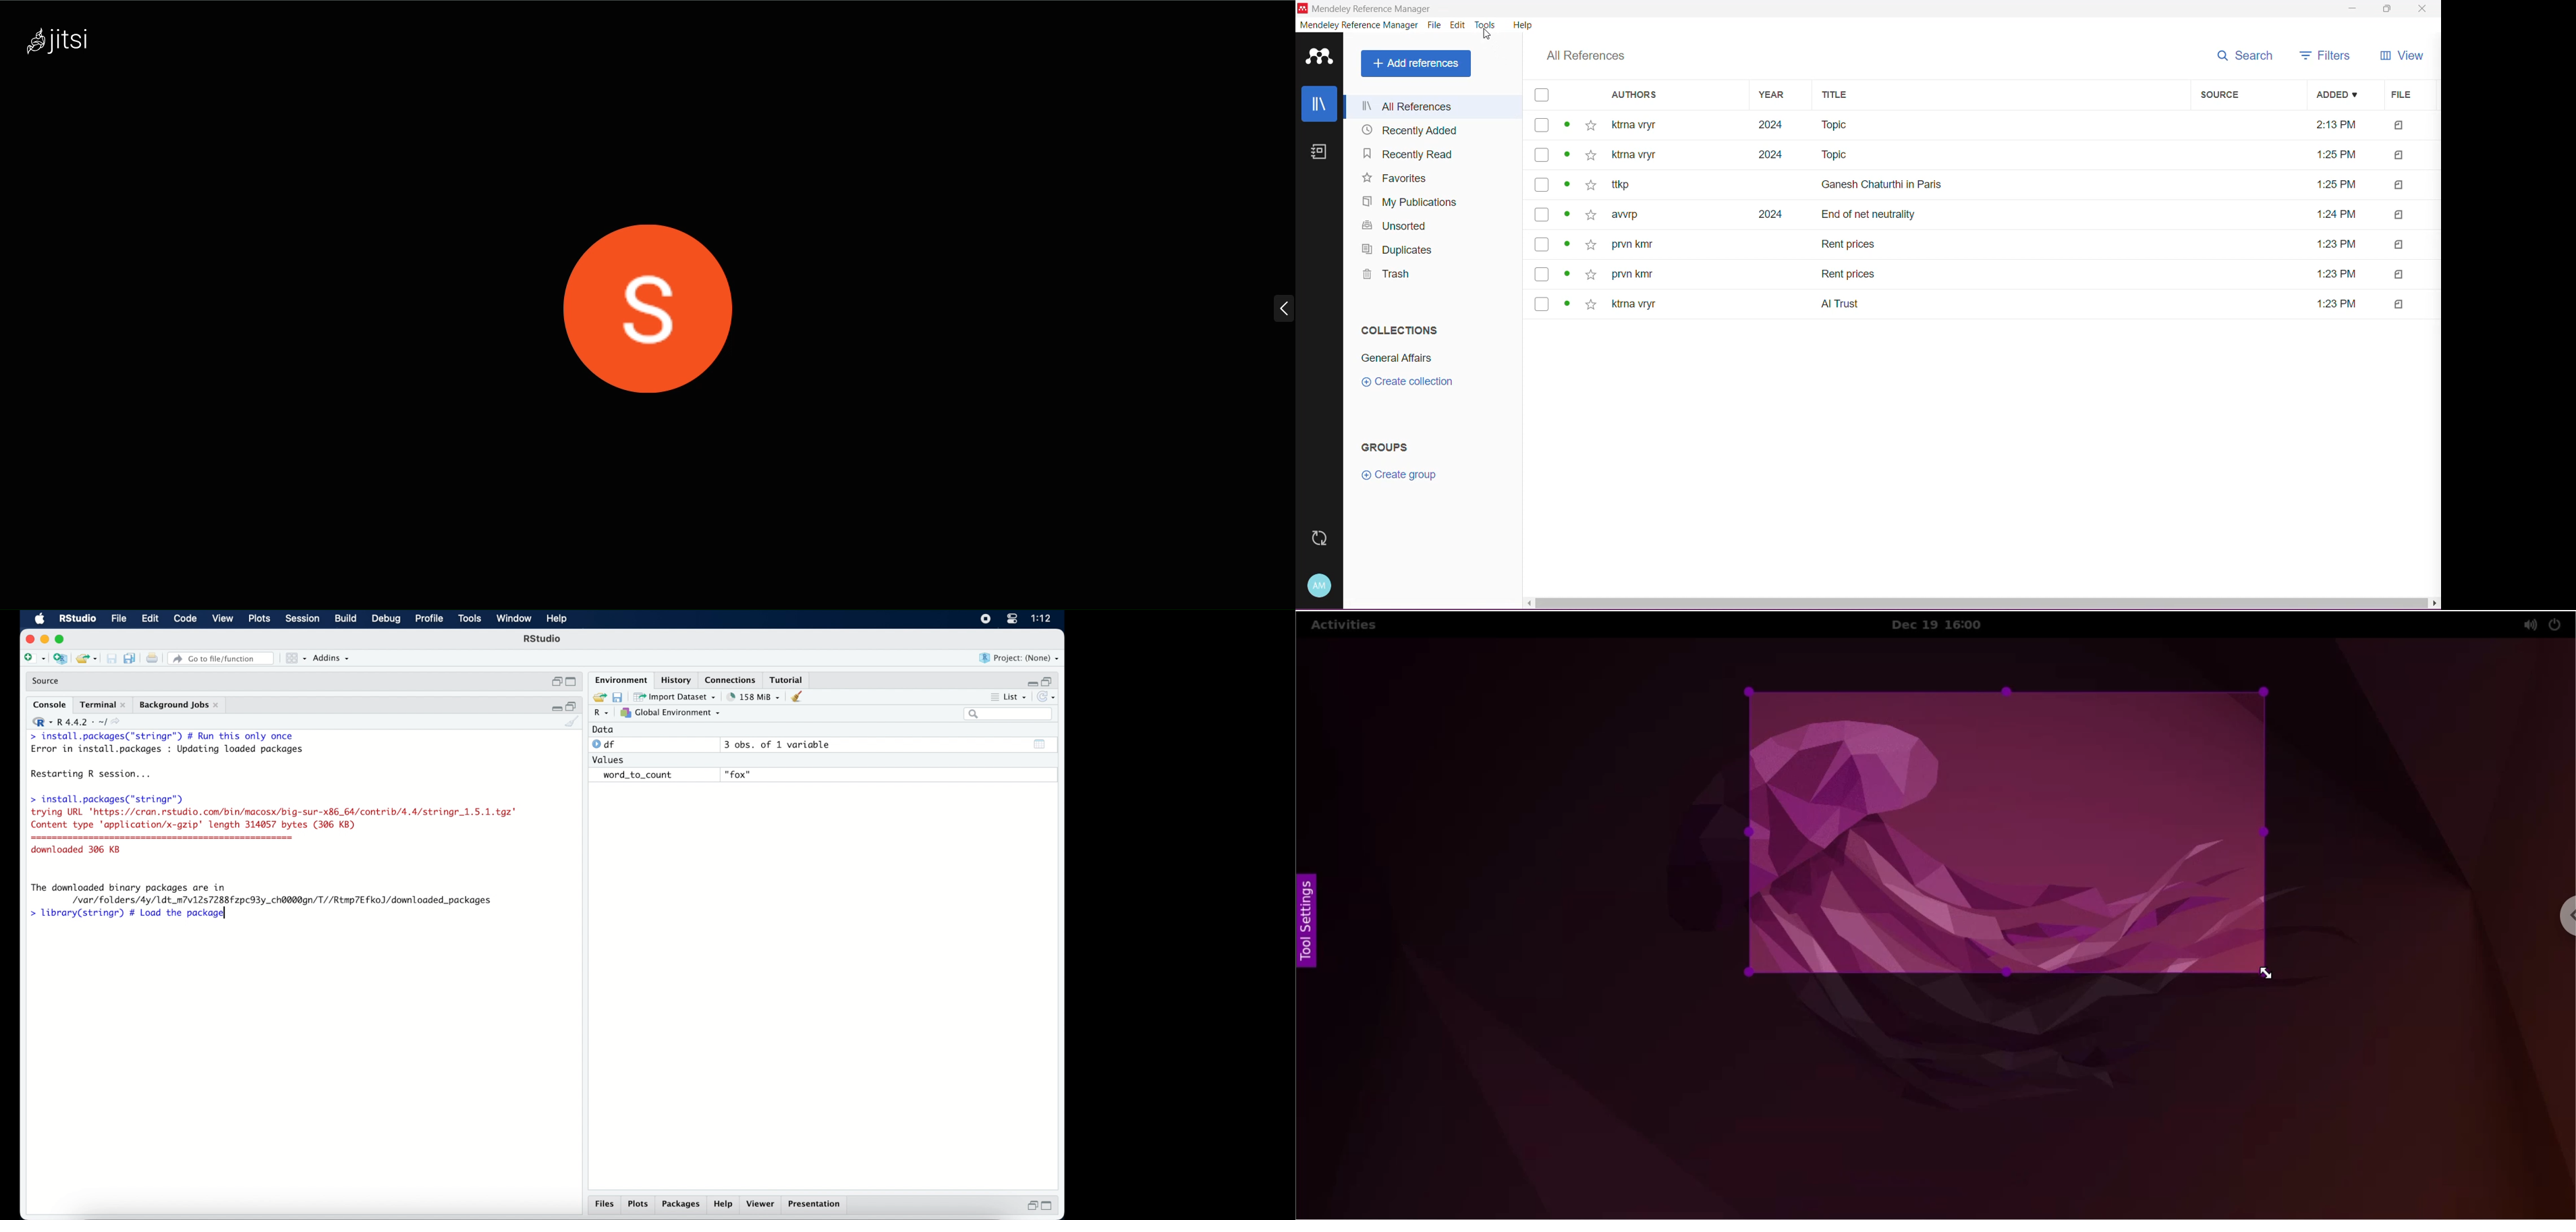 The height and width of the screenshot is (1232, 2576). Describe the element at coordinates (1542, 155) in the screenshot. I see `checkbox` at that location.